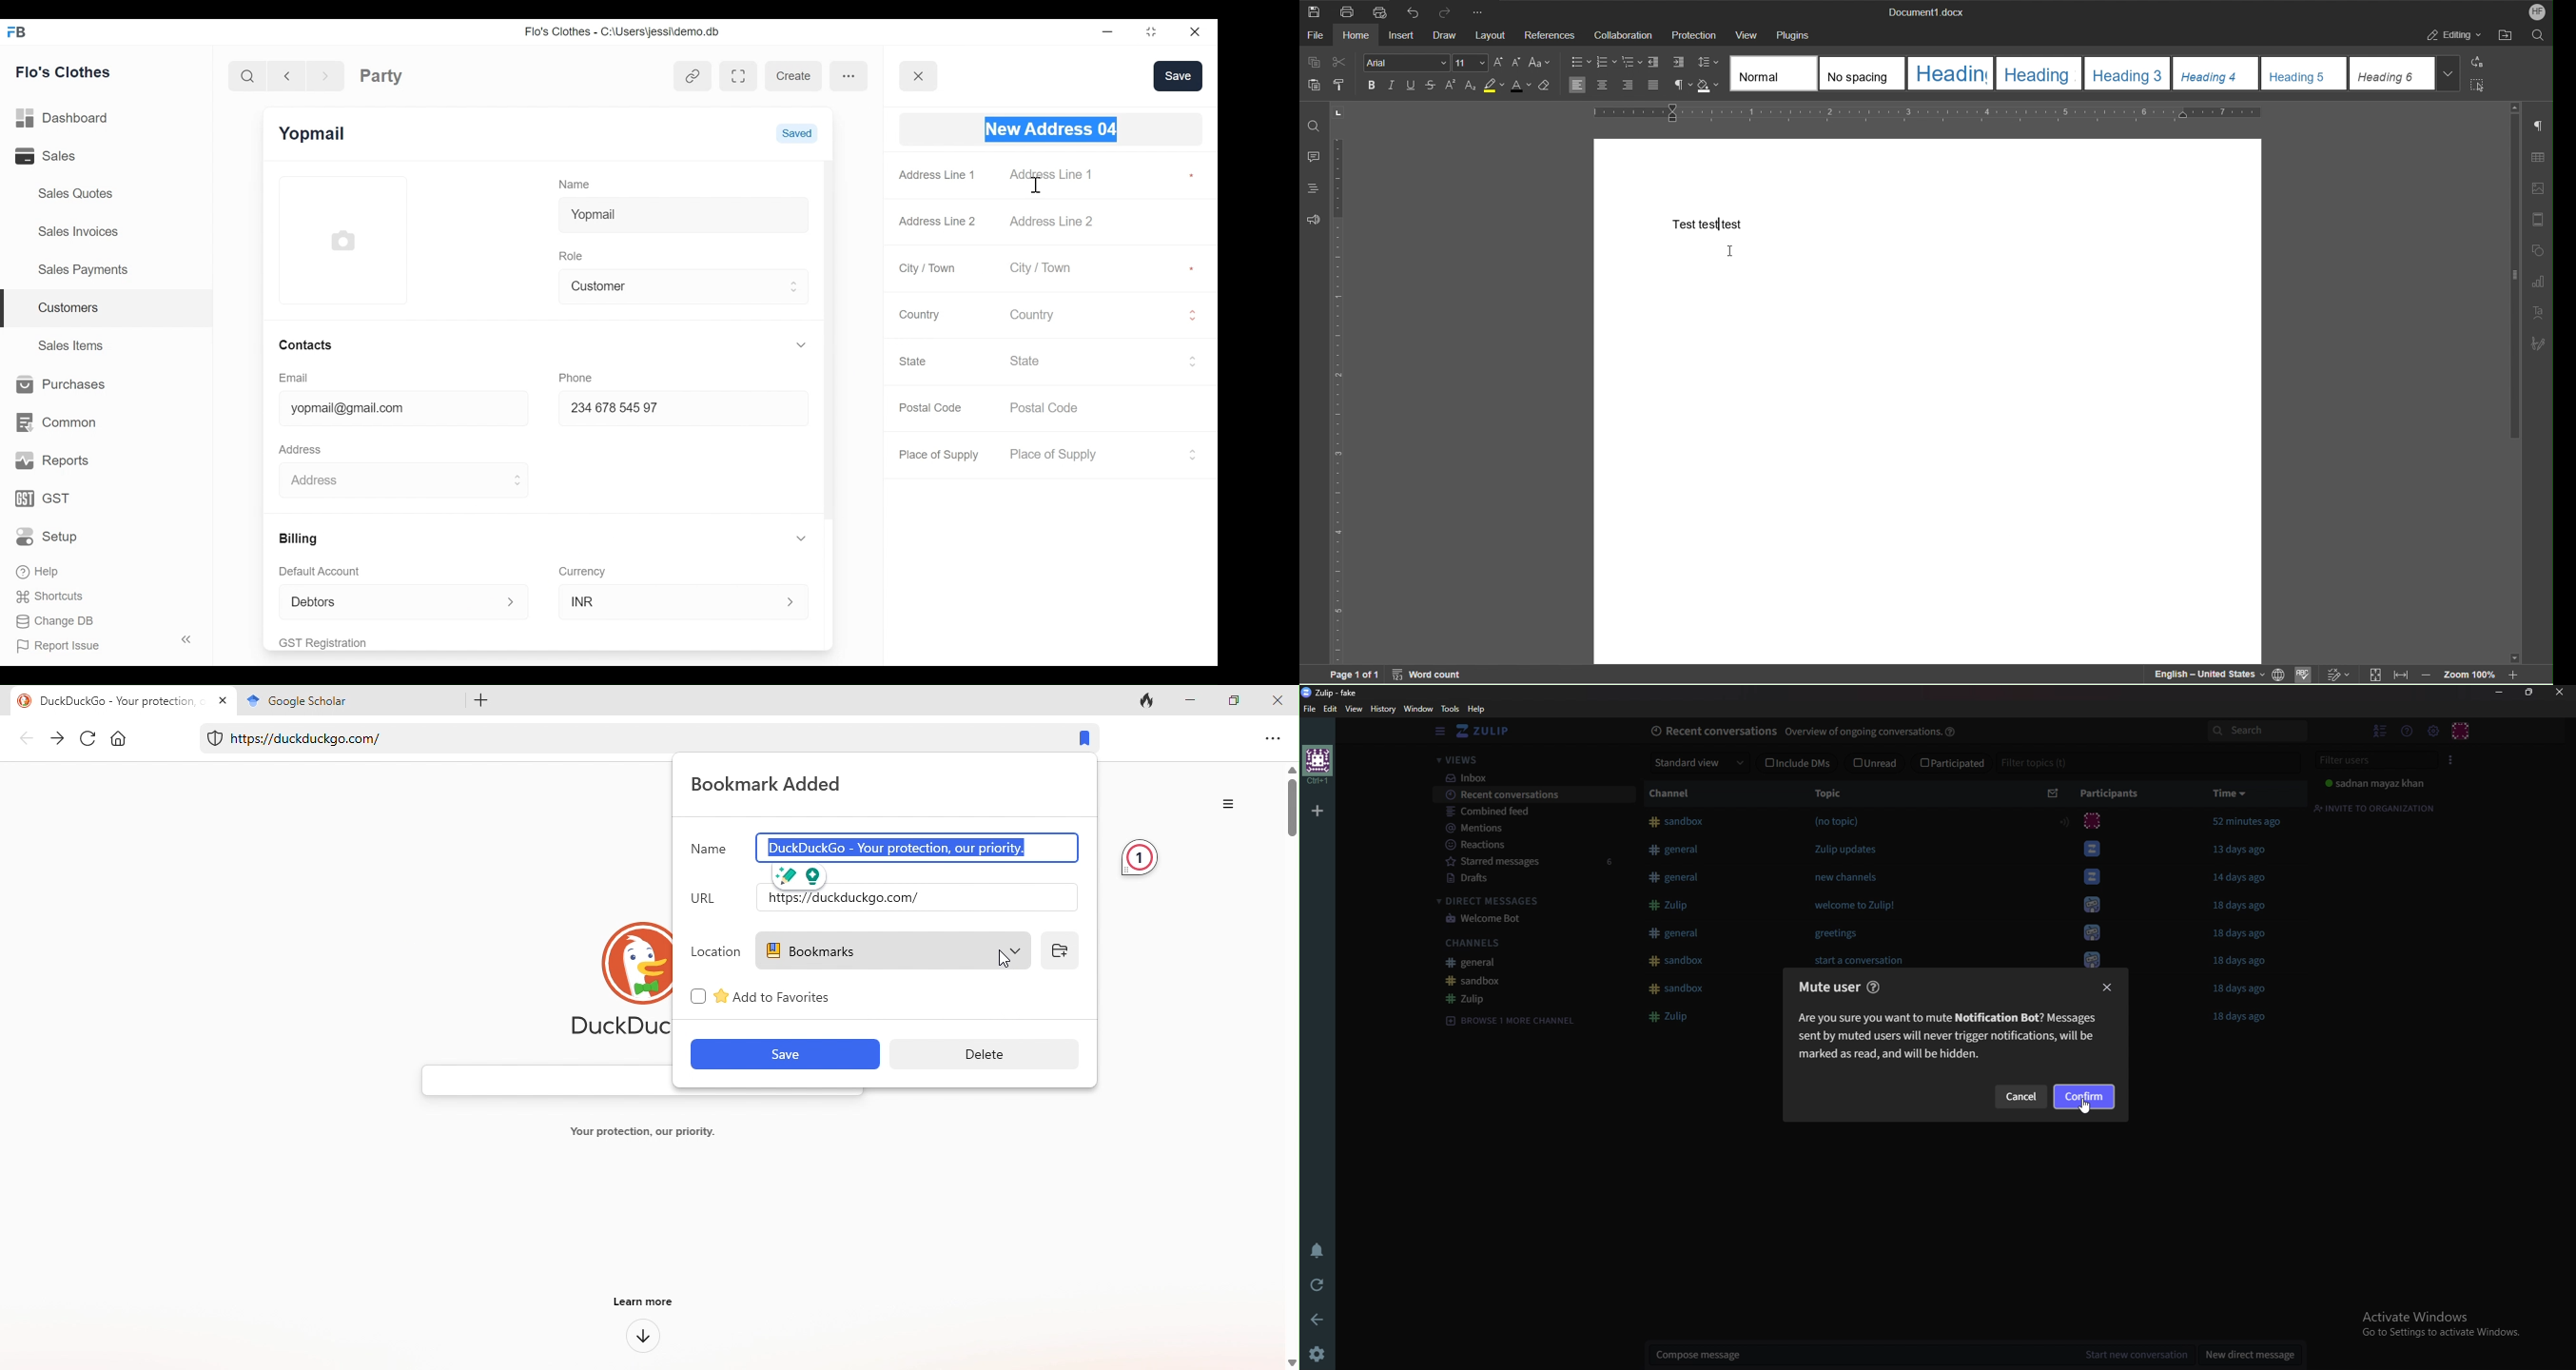 This screenshot has height=1372, width=2576. Describe the element at coordinates (1355, 709) in the screenshot. I see `view` at that location.